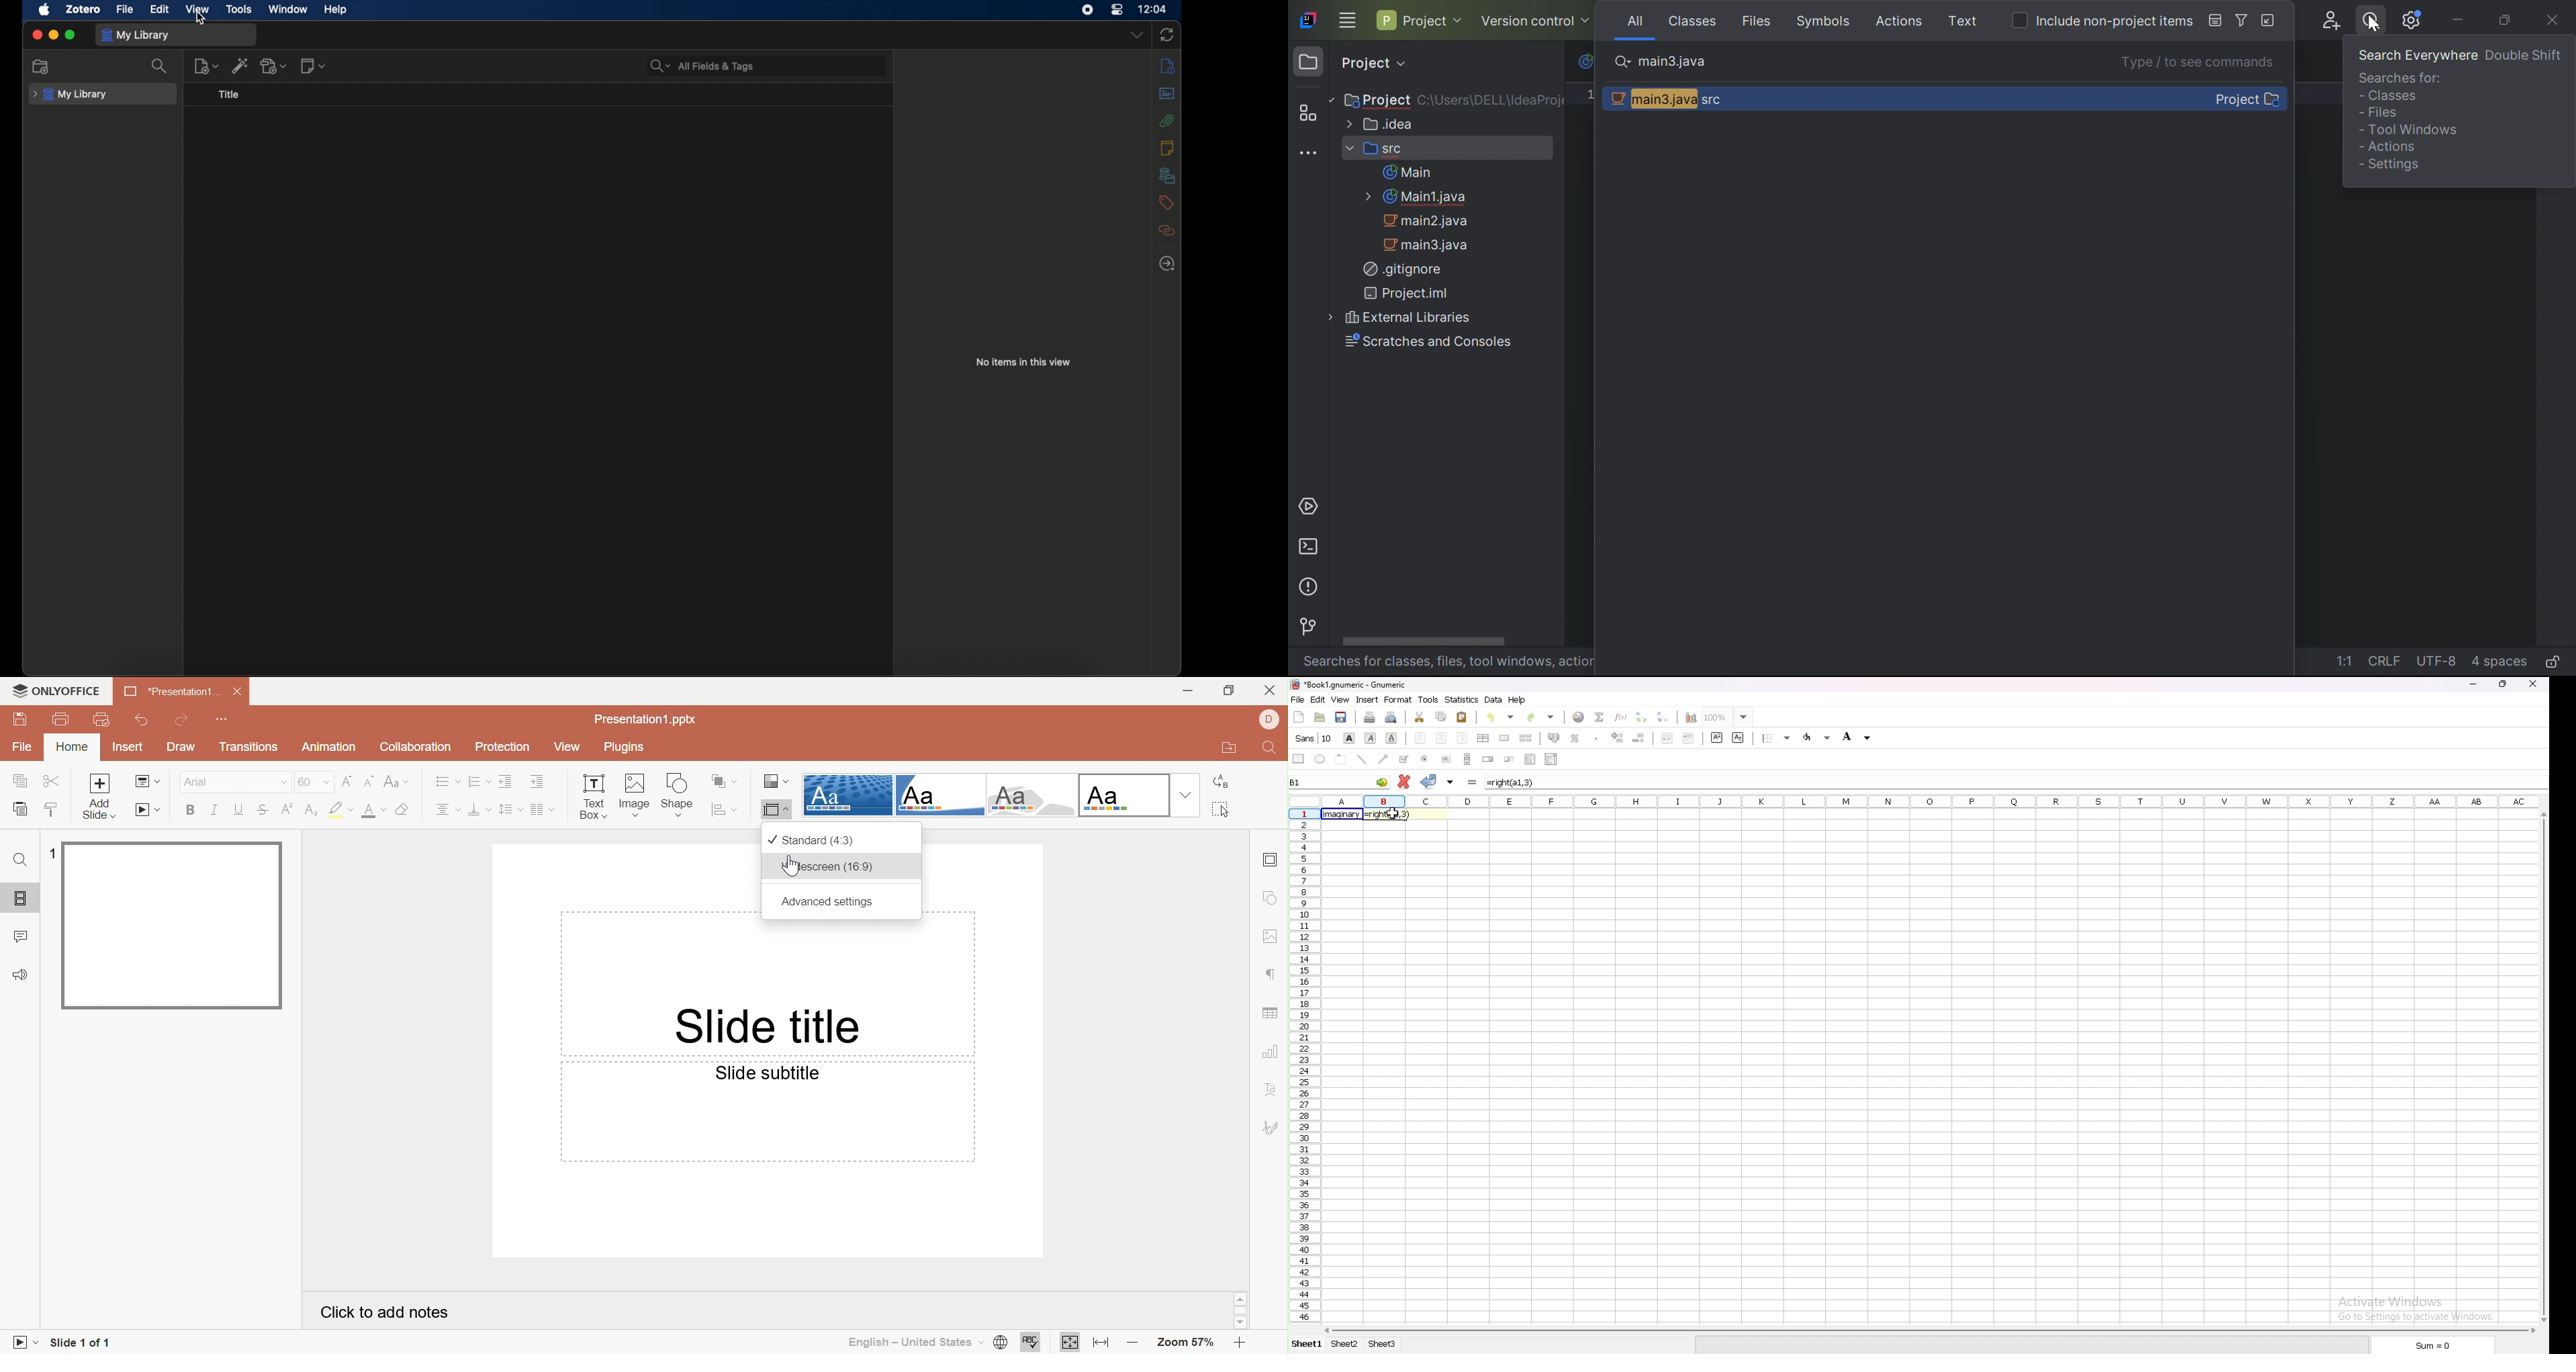 This screenshot has height=1372, width=2576. What do you see at coordinates (35, 34) in the screenshot?
I see `close` at bounding box center [35, 34].